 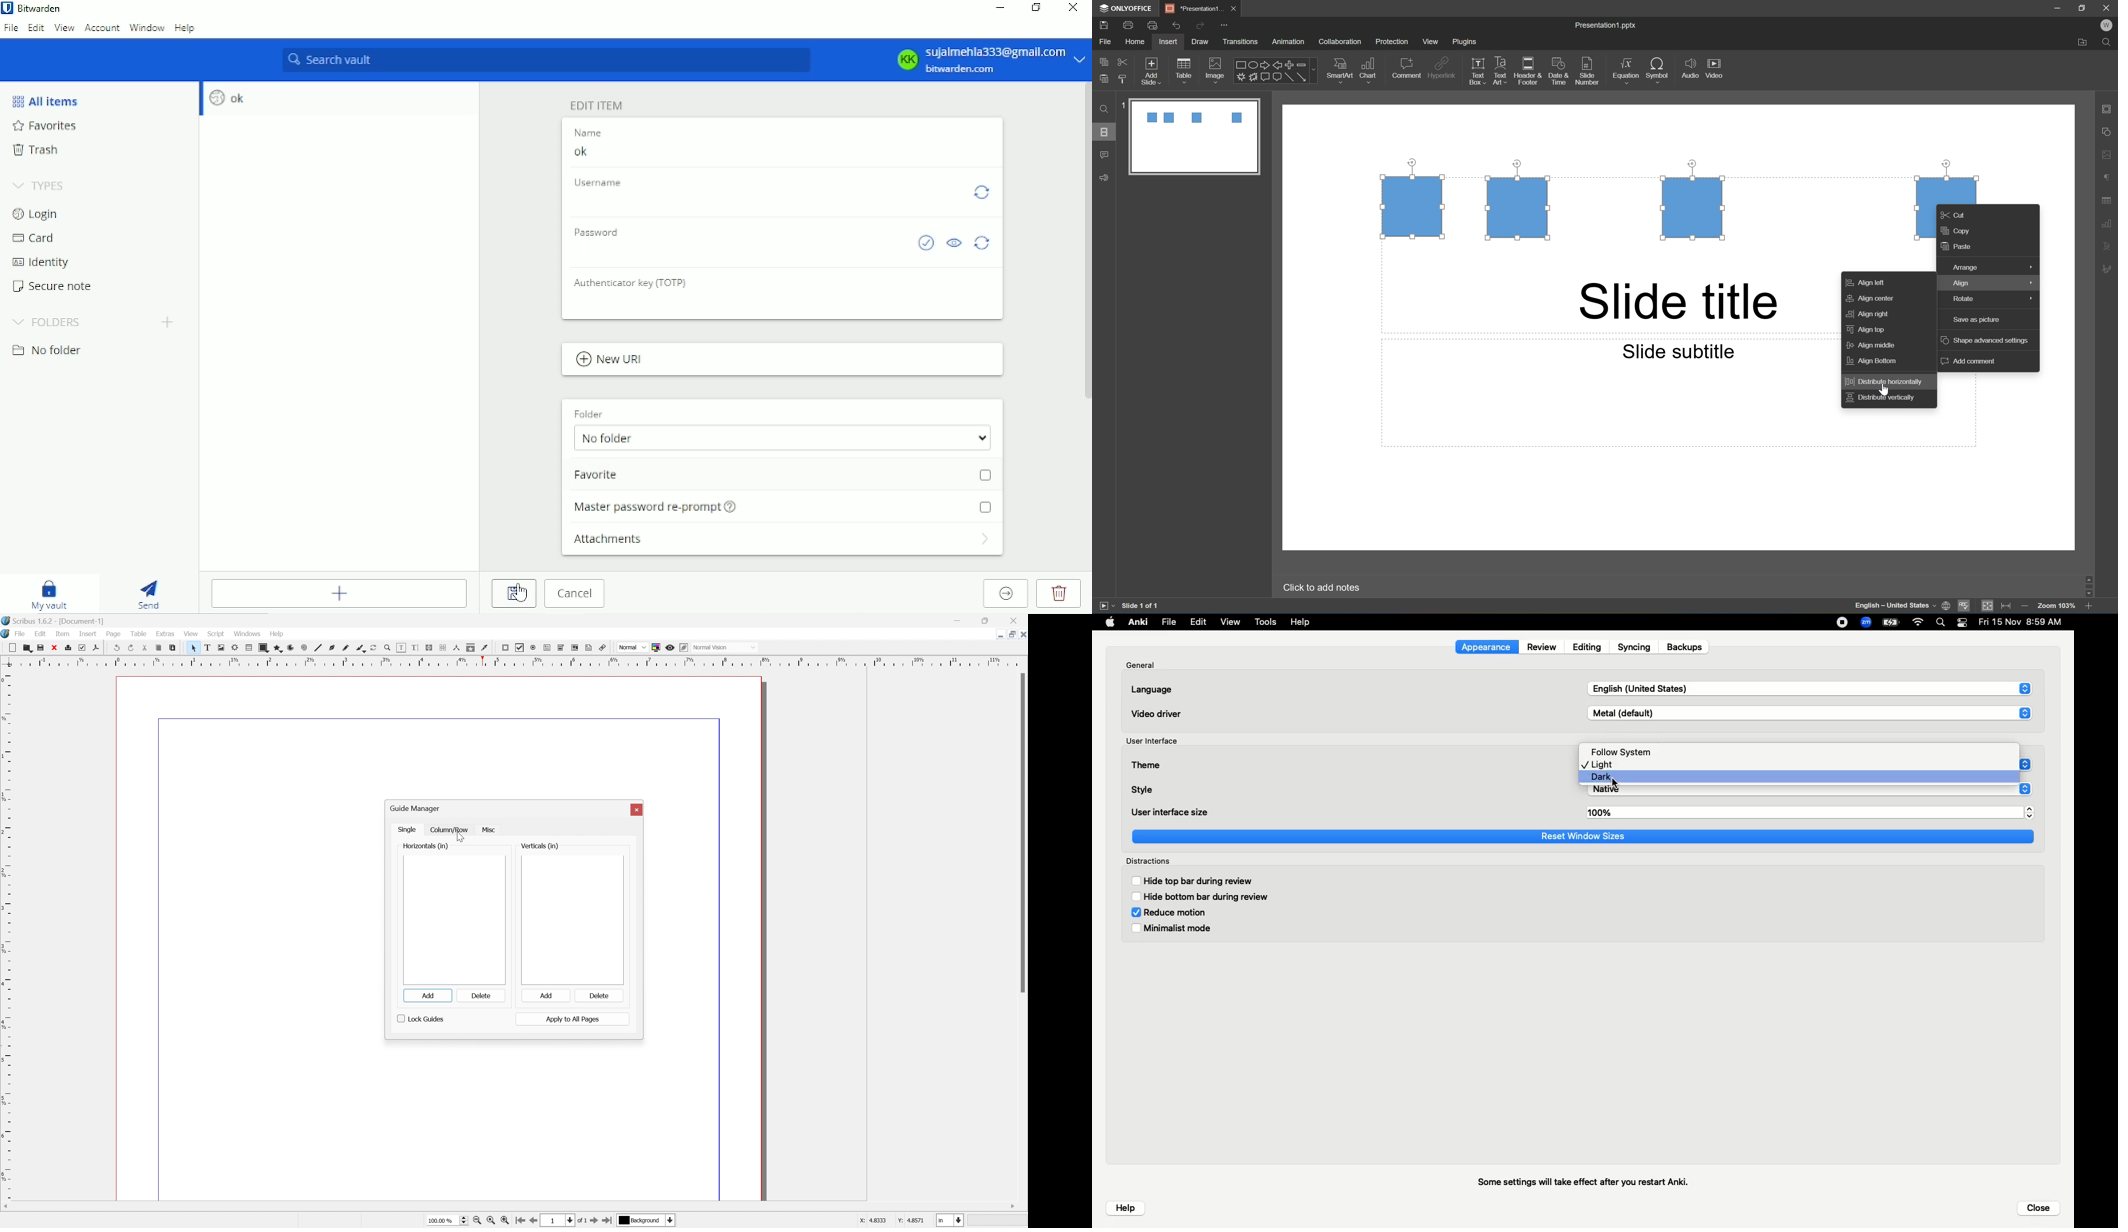 I want to click on restore down, so click(x=986, y=619).